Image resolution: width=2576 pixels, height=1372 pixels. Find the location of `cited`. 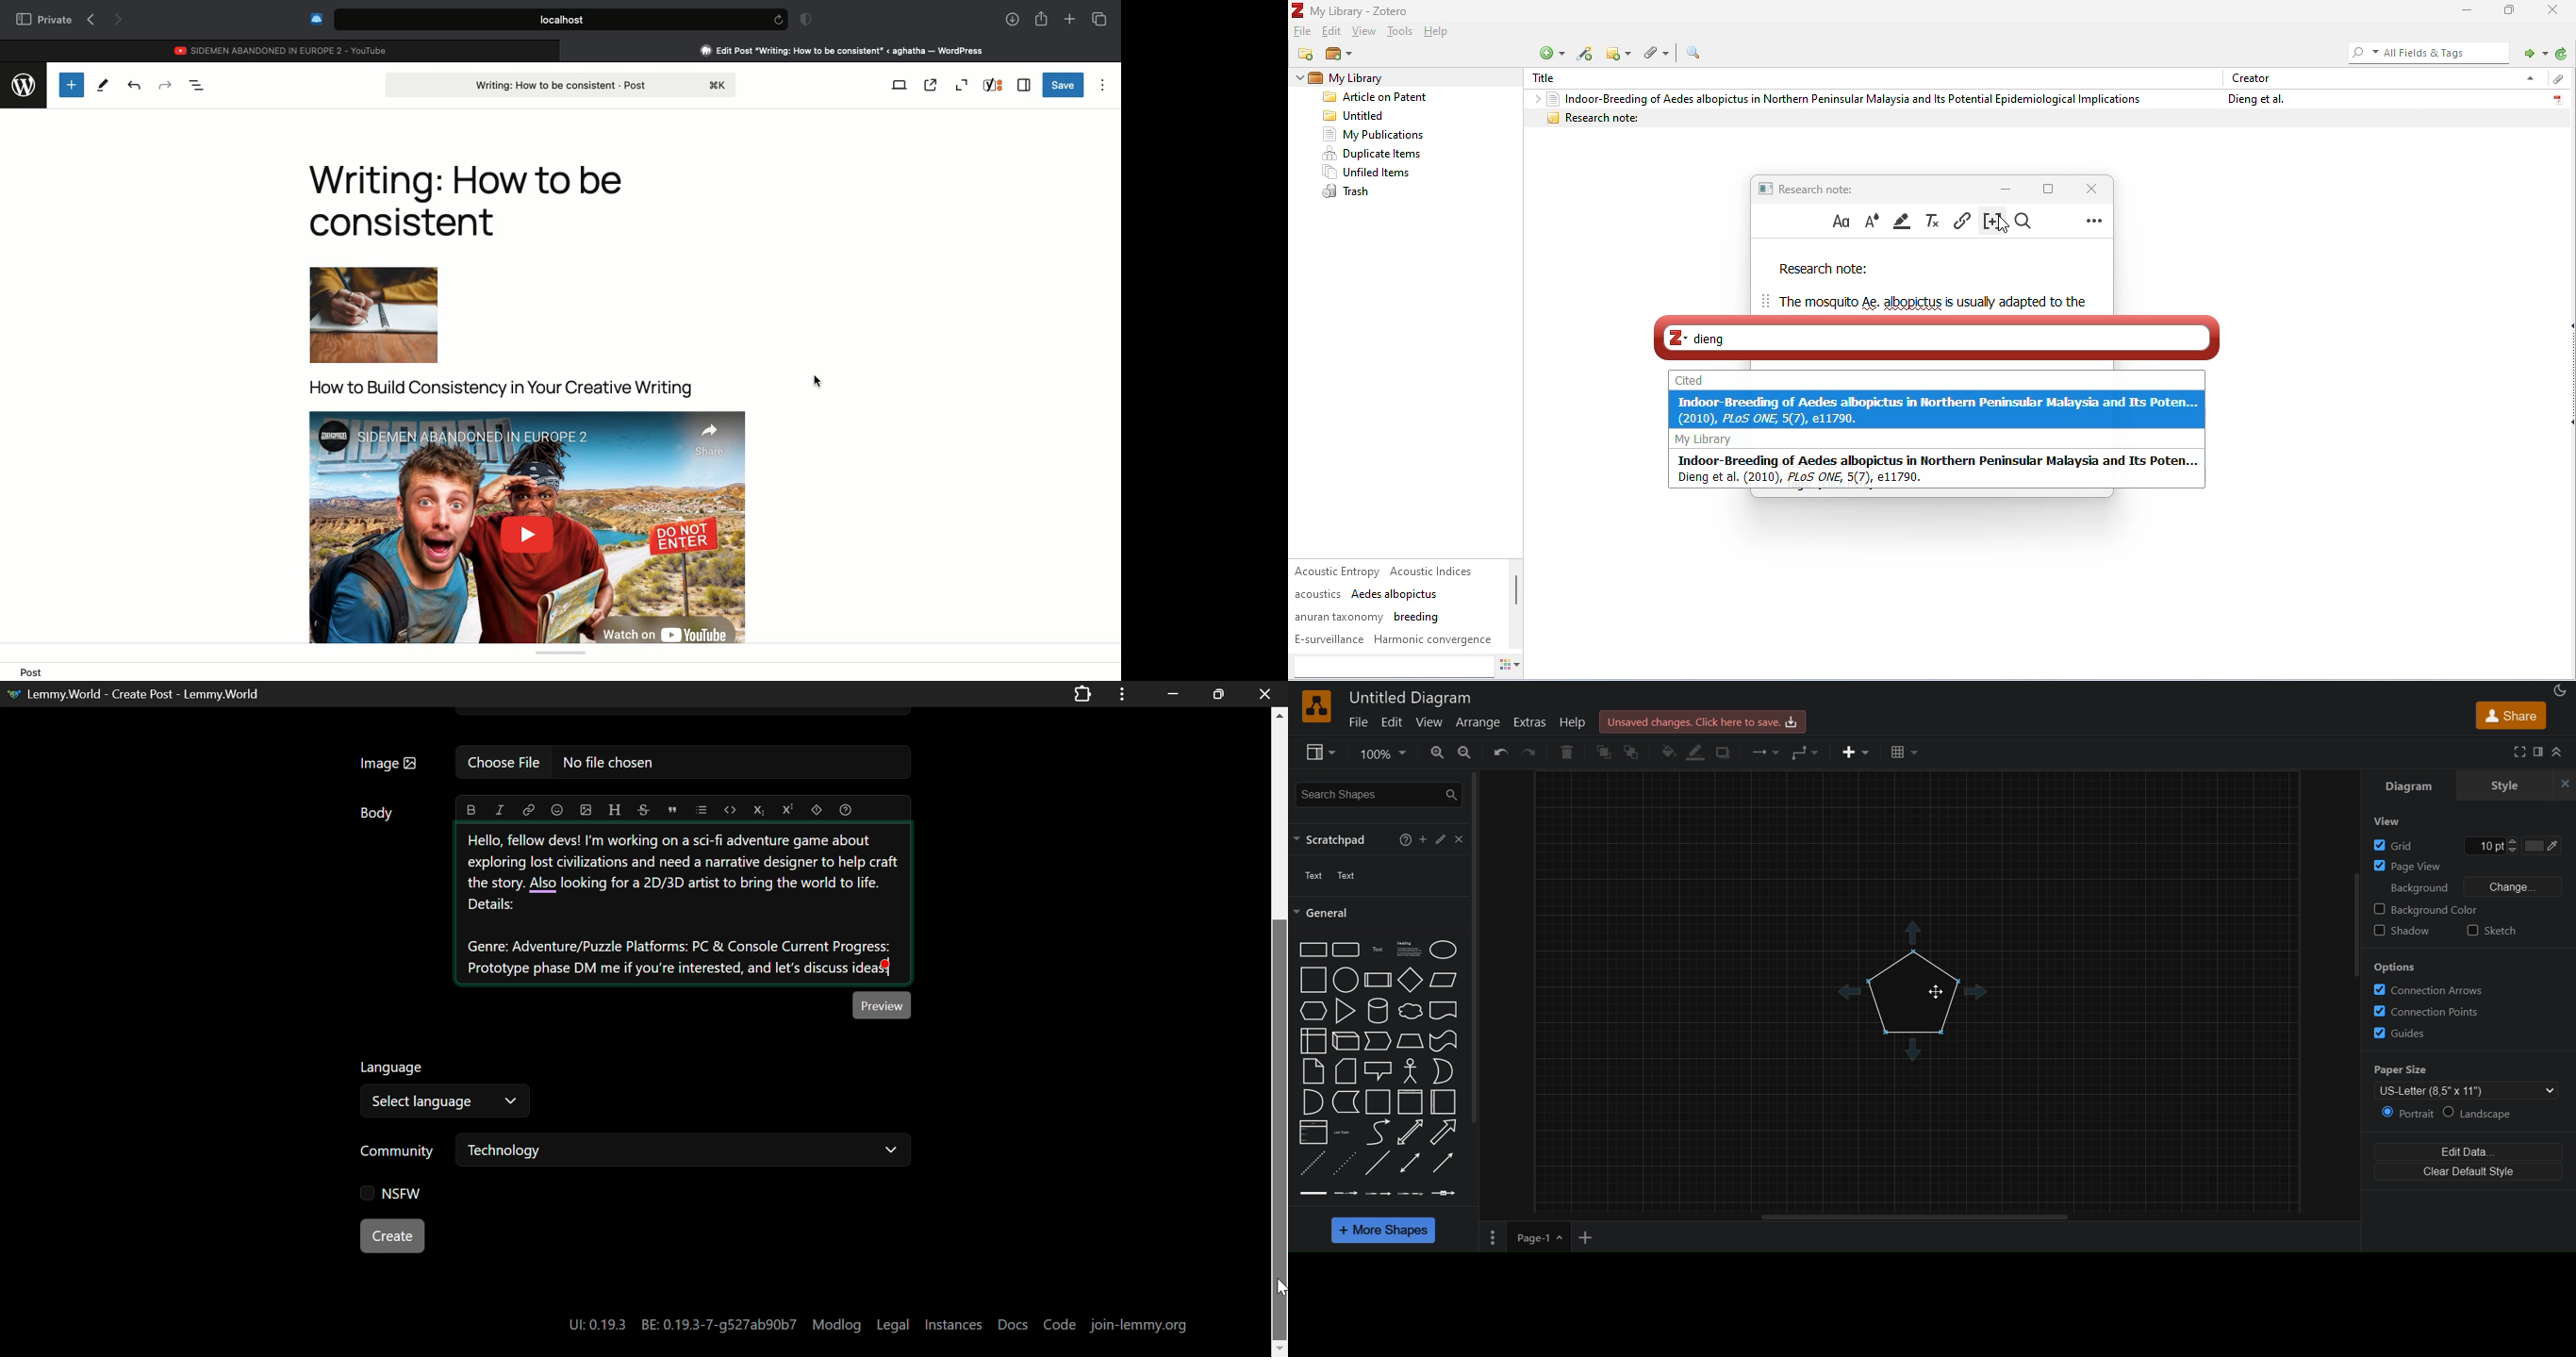

cited is located at coordinates (1691, 380).